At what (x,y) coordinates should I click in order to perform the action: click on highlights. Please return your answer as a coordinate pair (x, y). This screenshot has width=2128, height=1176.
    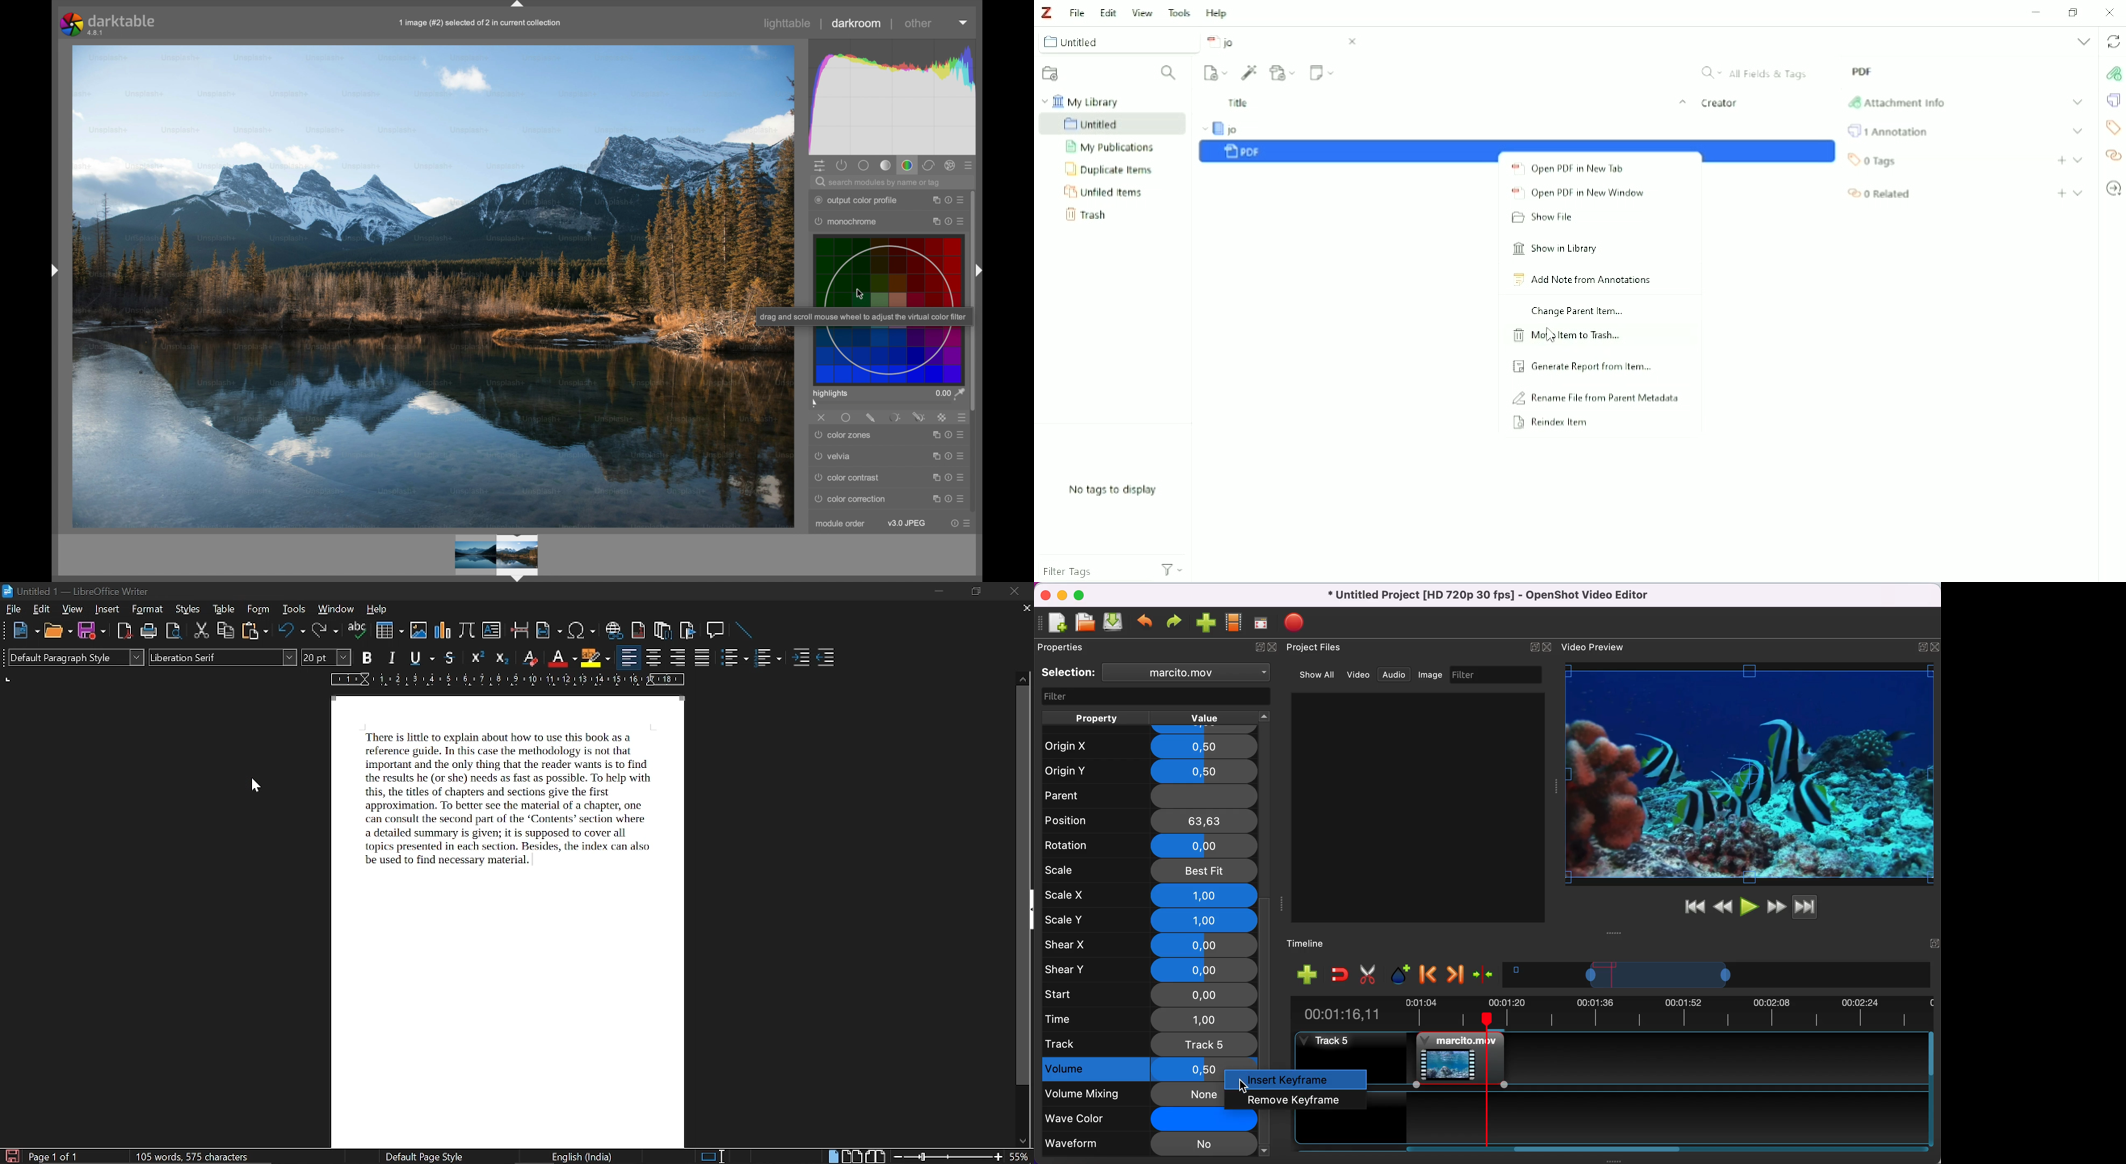
    Looking at the image, I should click on (832, 393).